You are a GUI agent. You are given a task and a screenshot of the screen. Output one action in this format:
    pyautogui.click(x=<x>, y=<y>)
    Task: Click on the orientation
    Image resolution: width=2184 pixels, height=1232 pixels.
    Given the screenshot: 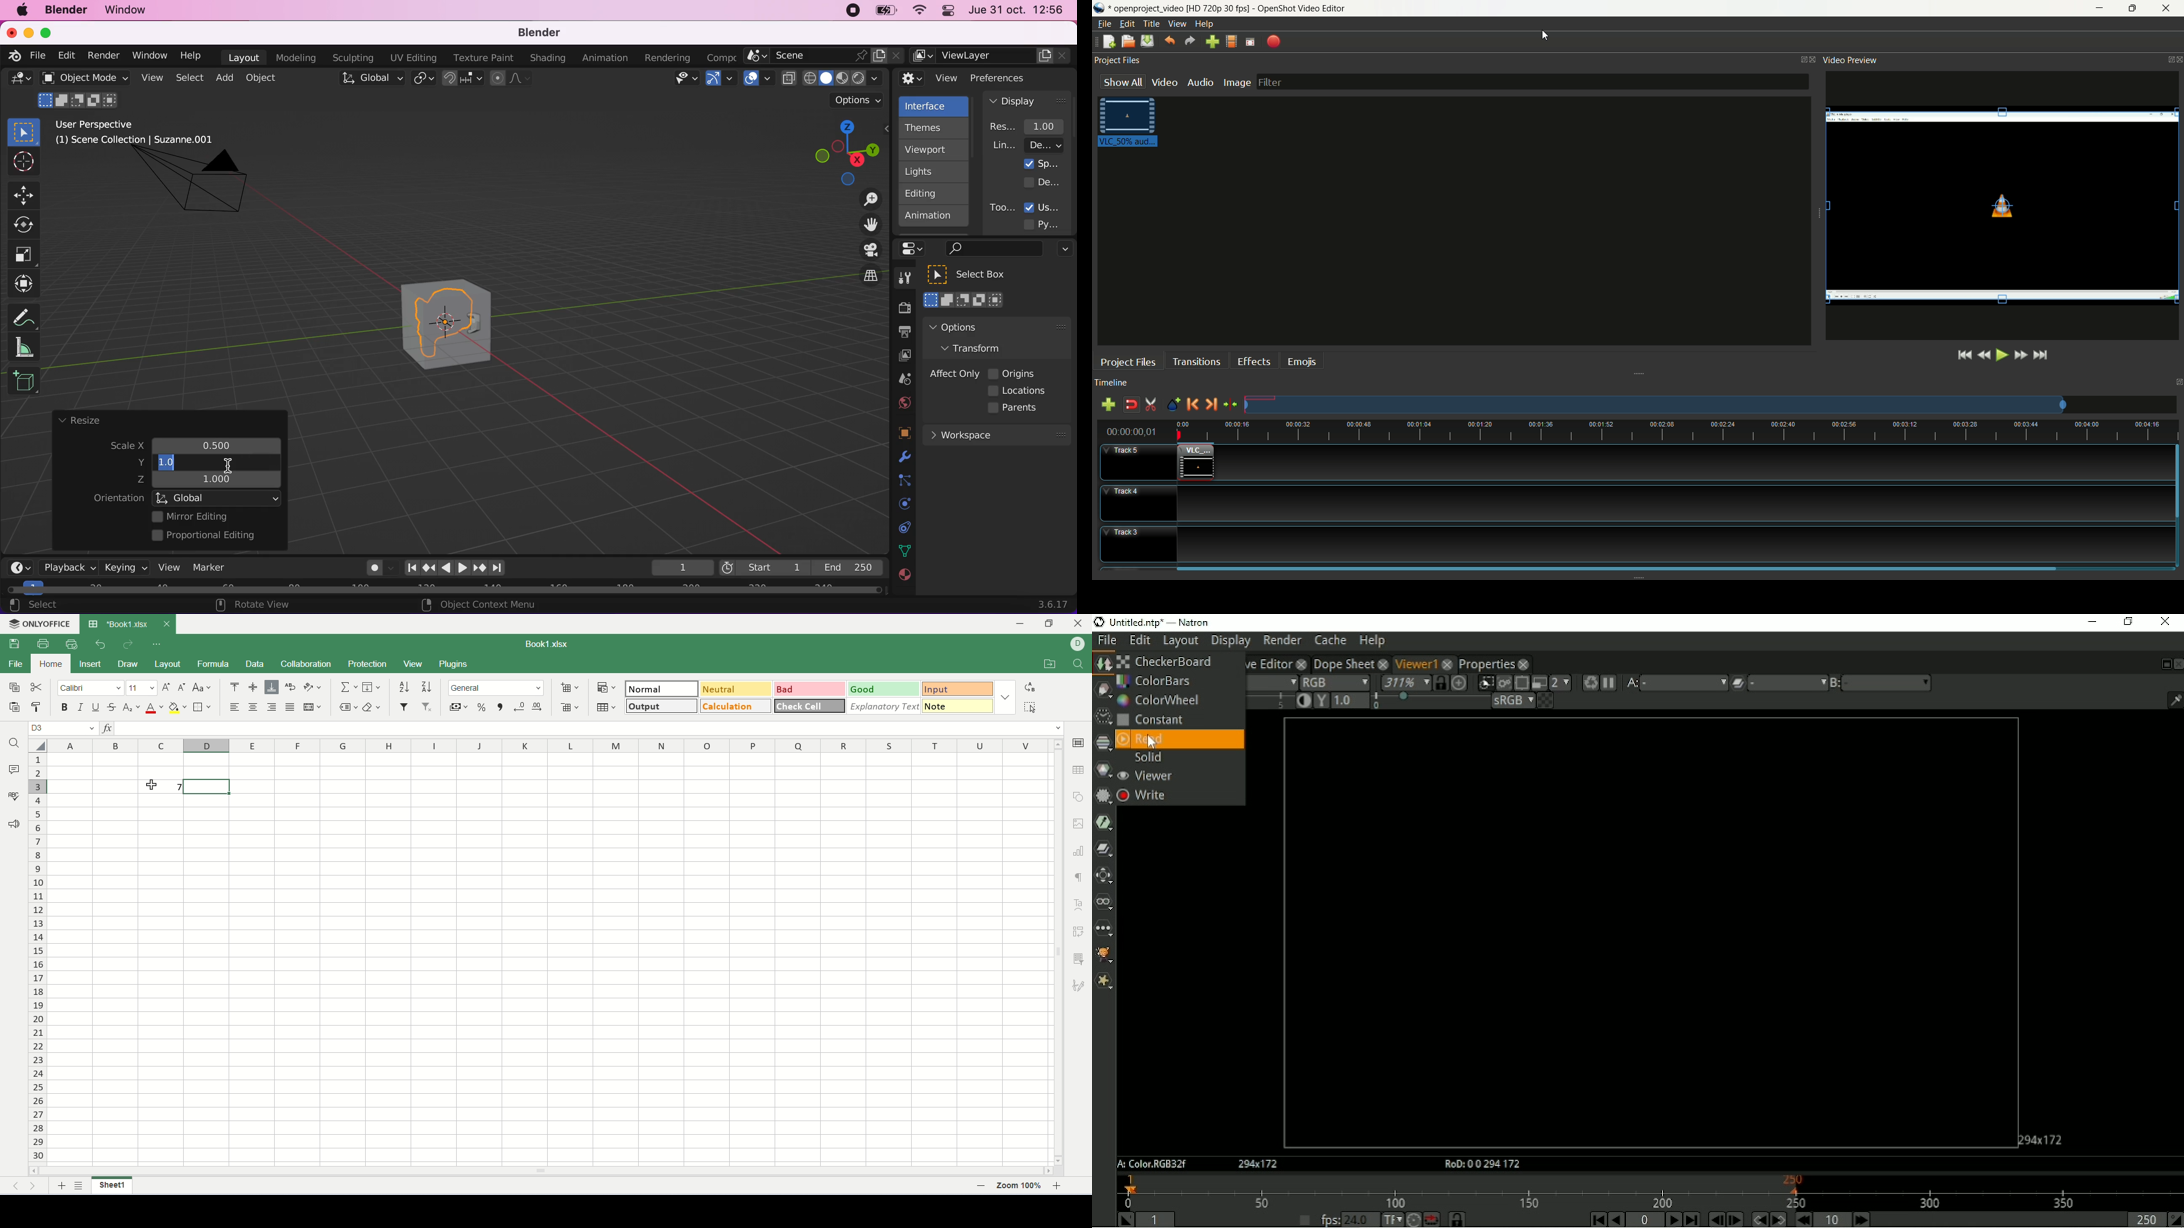 What is the action you would take?
    pyautogui.click(x=315, y=686)
    